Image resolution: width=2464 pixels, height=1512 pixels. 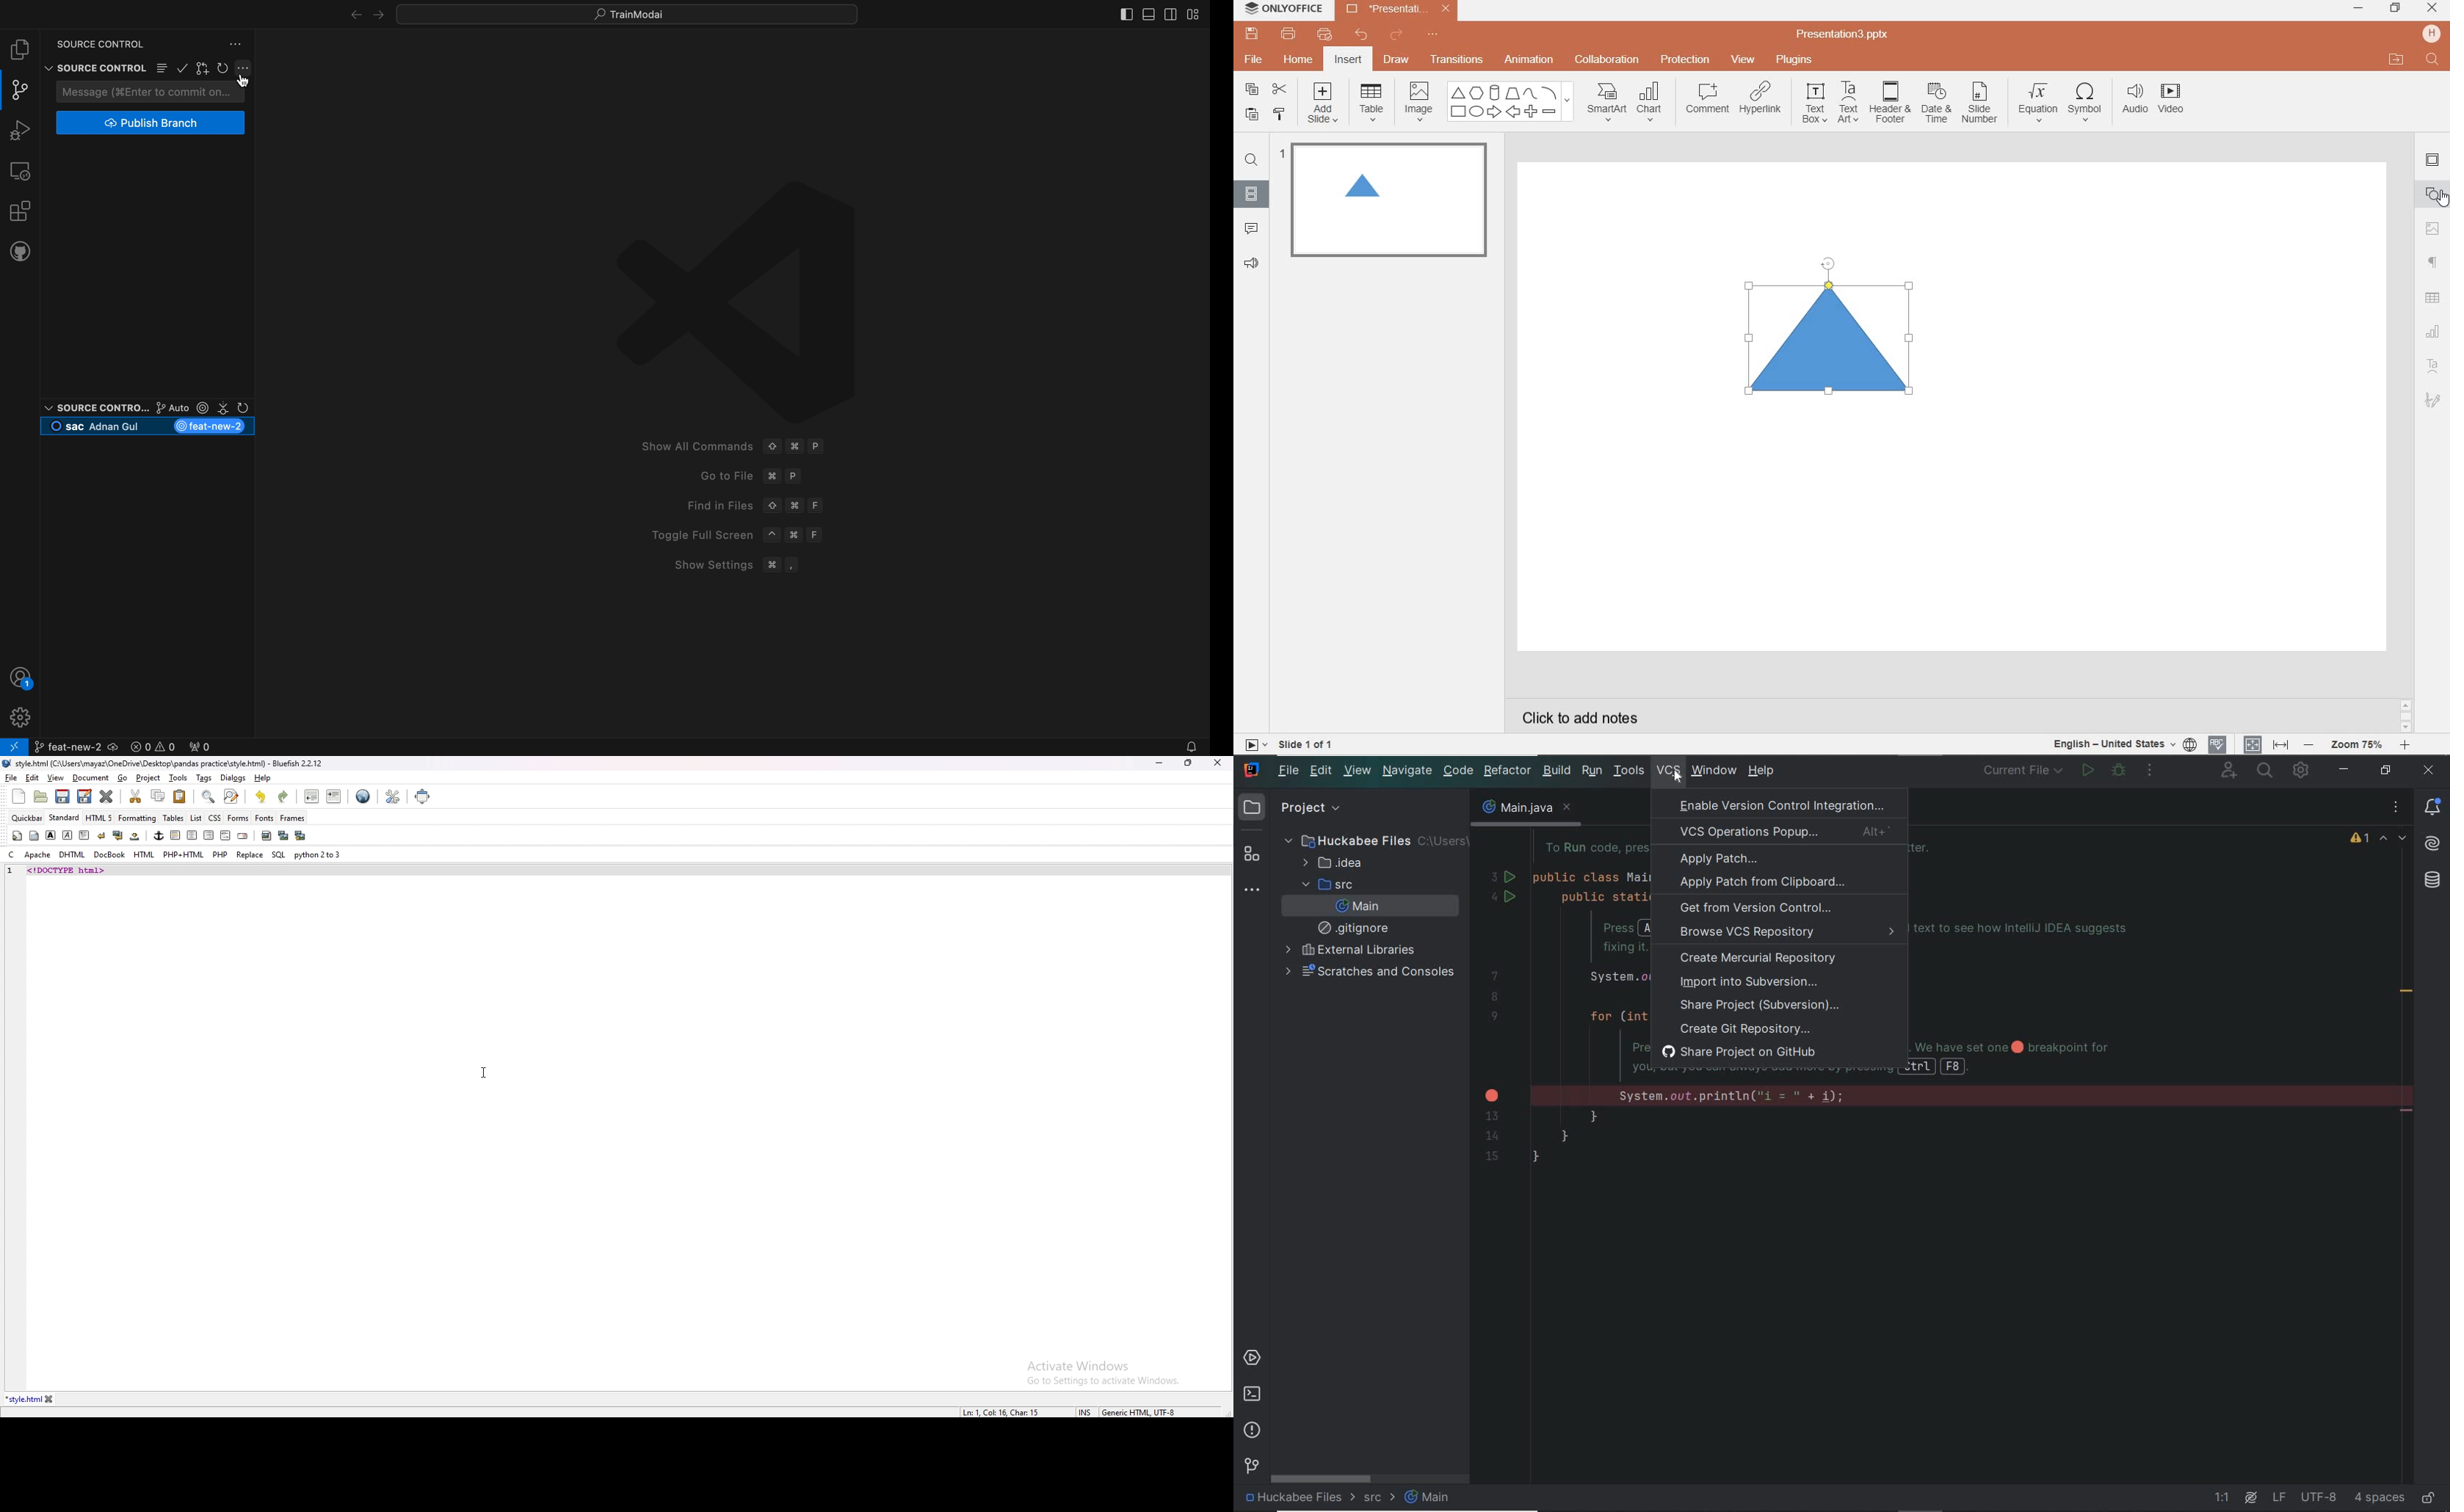 I want to click on SCROLLBAR, so click(x=2406, y=718).